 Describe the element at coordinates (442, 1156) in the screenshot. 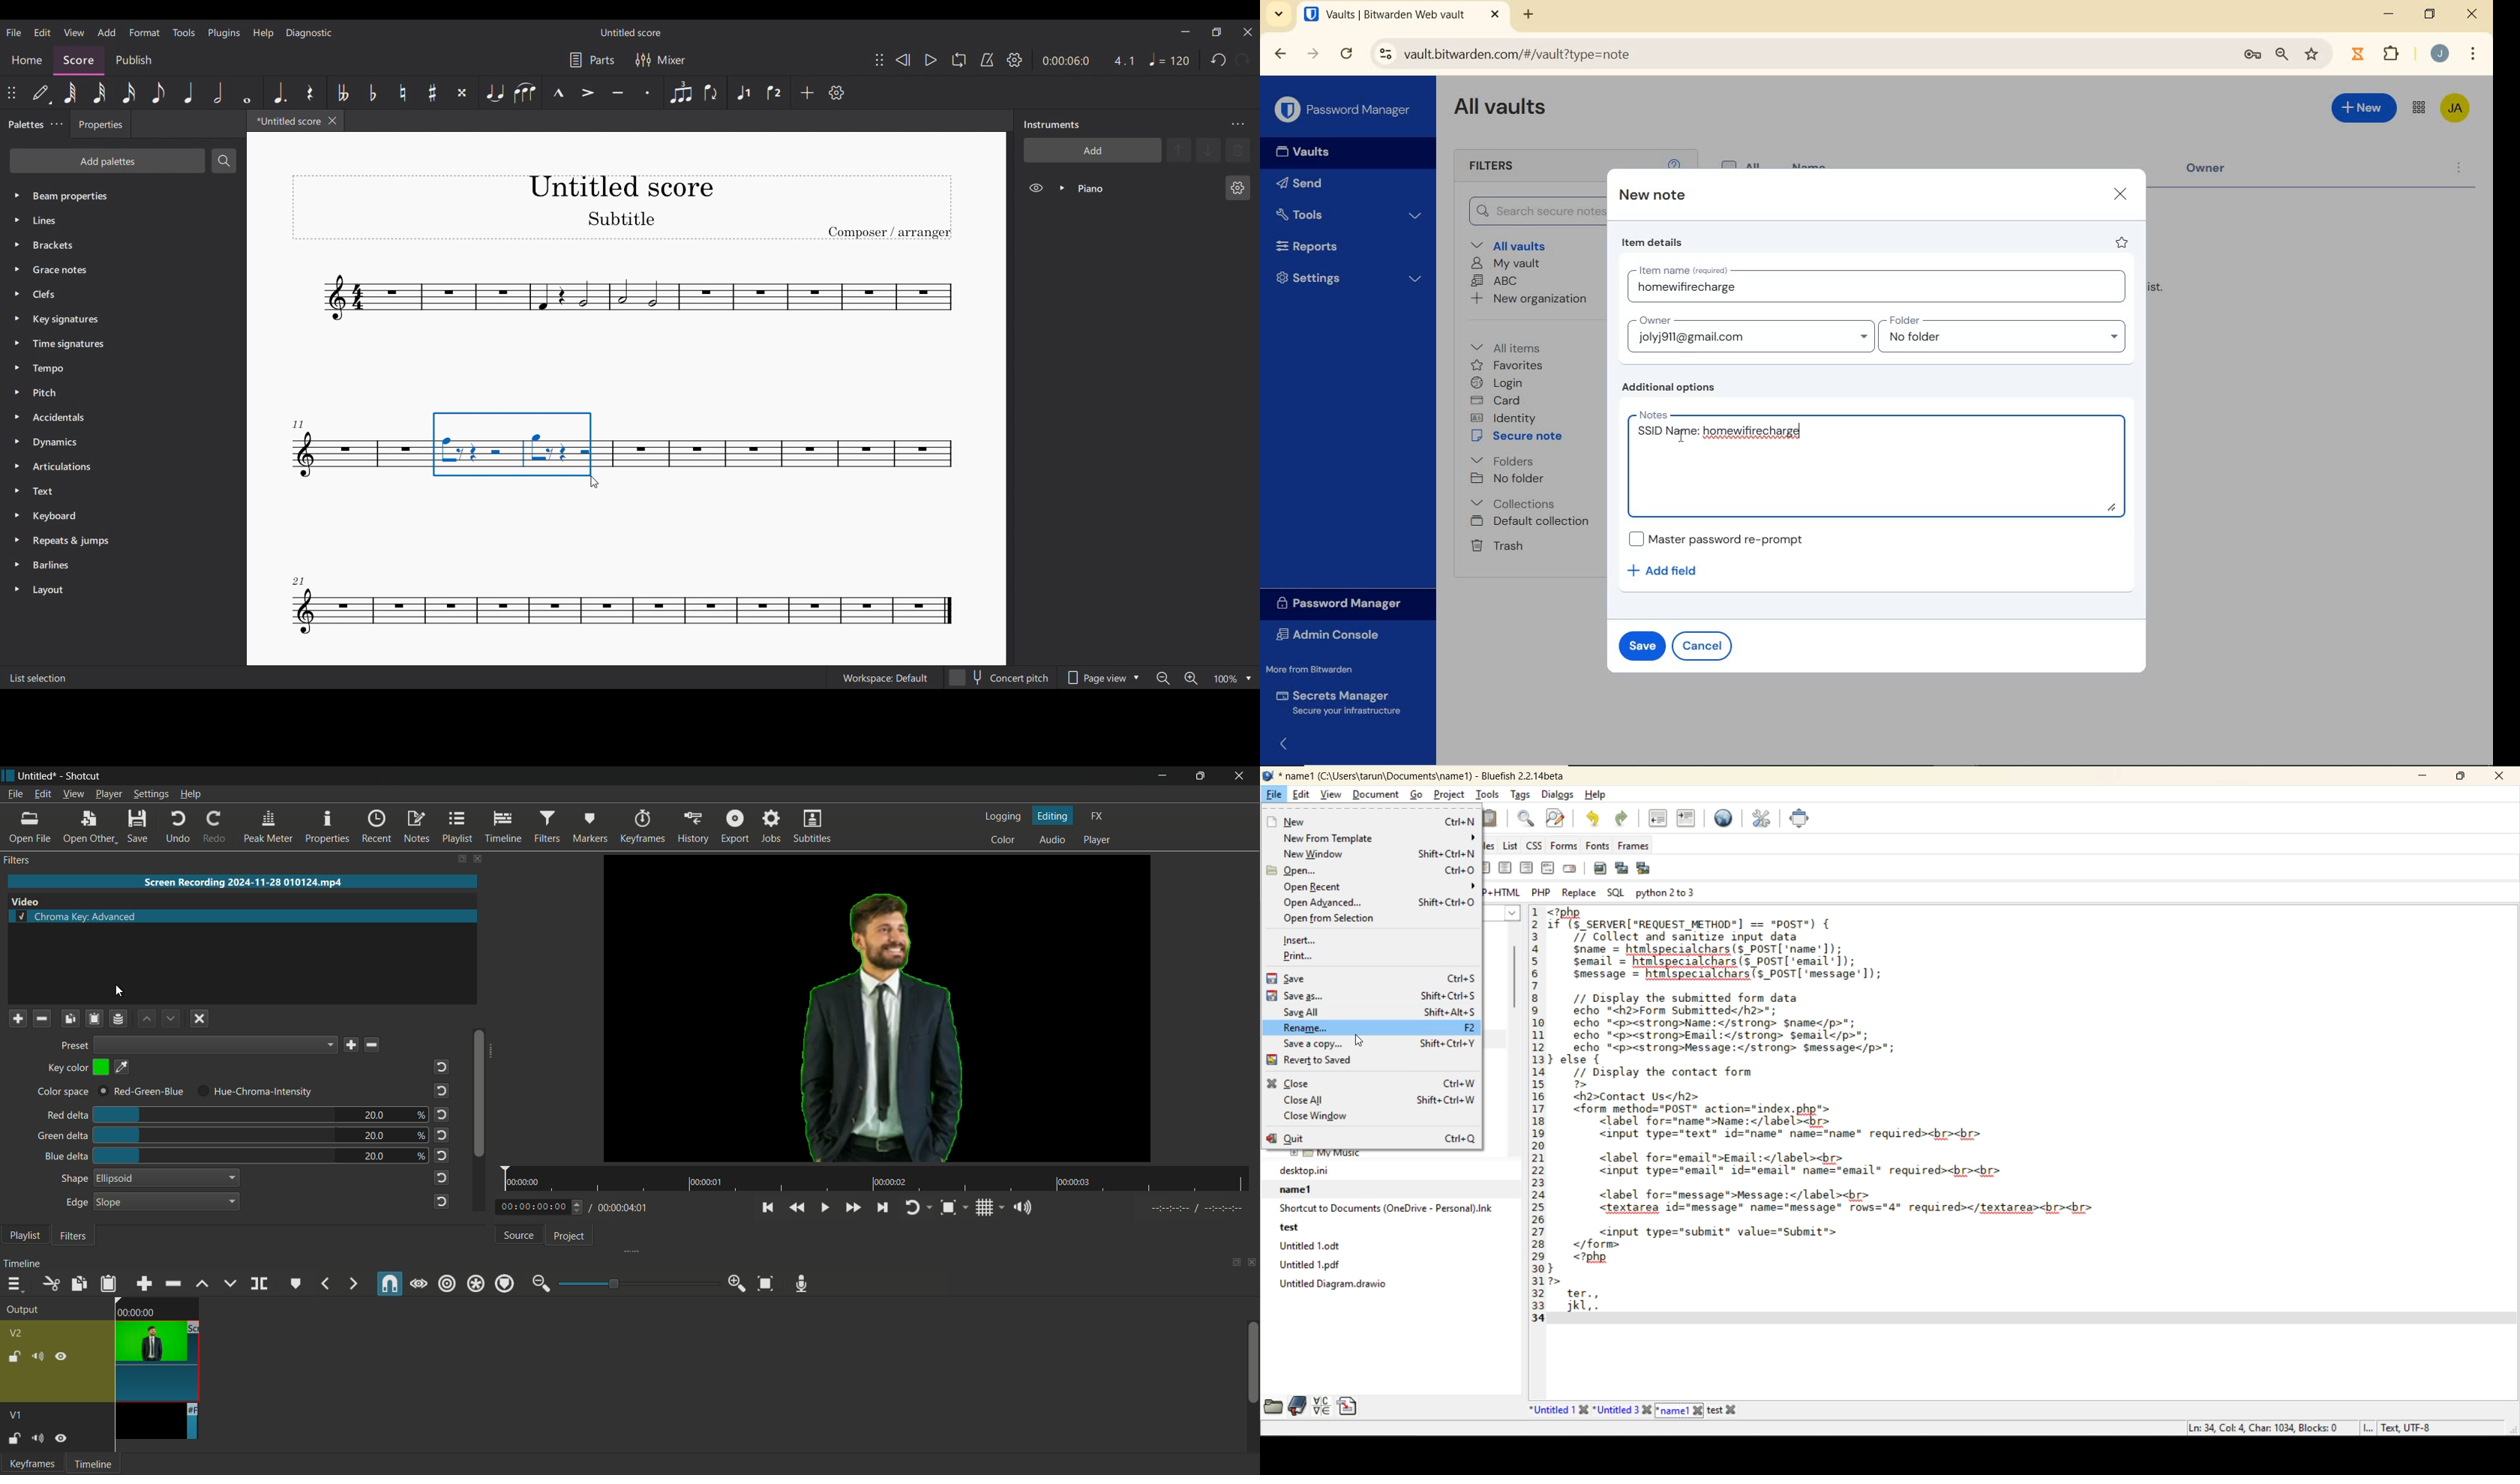

I see `reset to default` at that location.